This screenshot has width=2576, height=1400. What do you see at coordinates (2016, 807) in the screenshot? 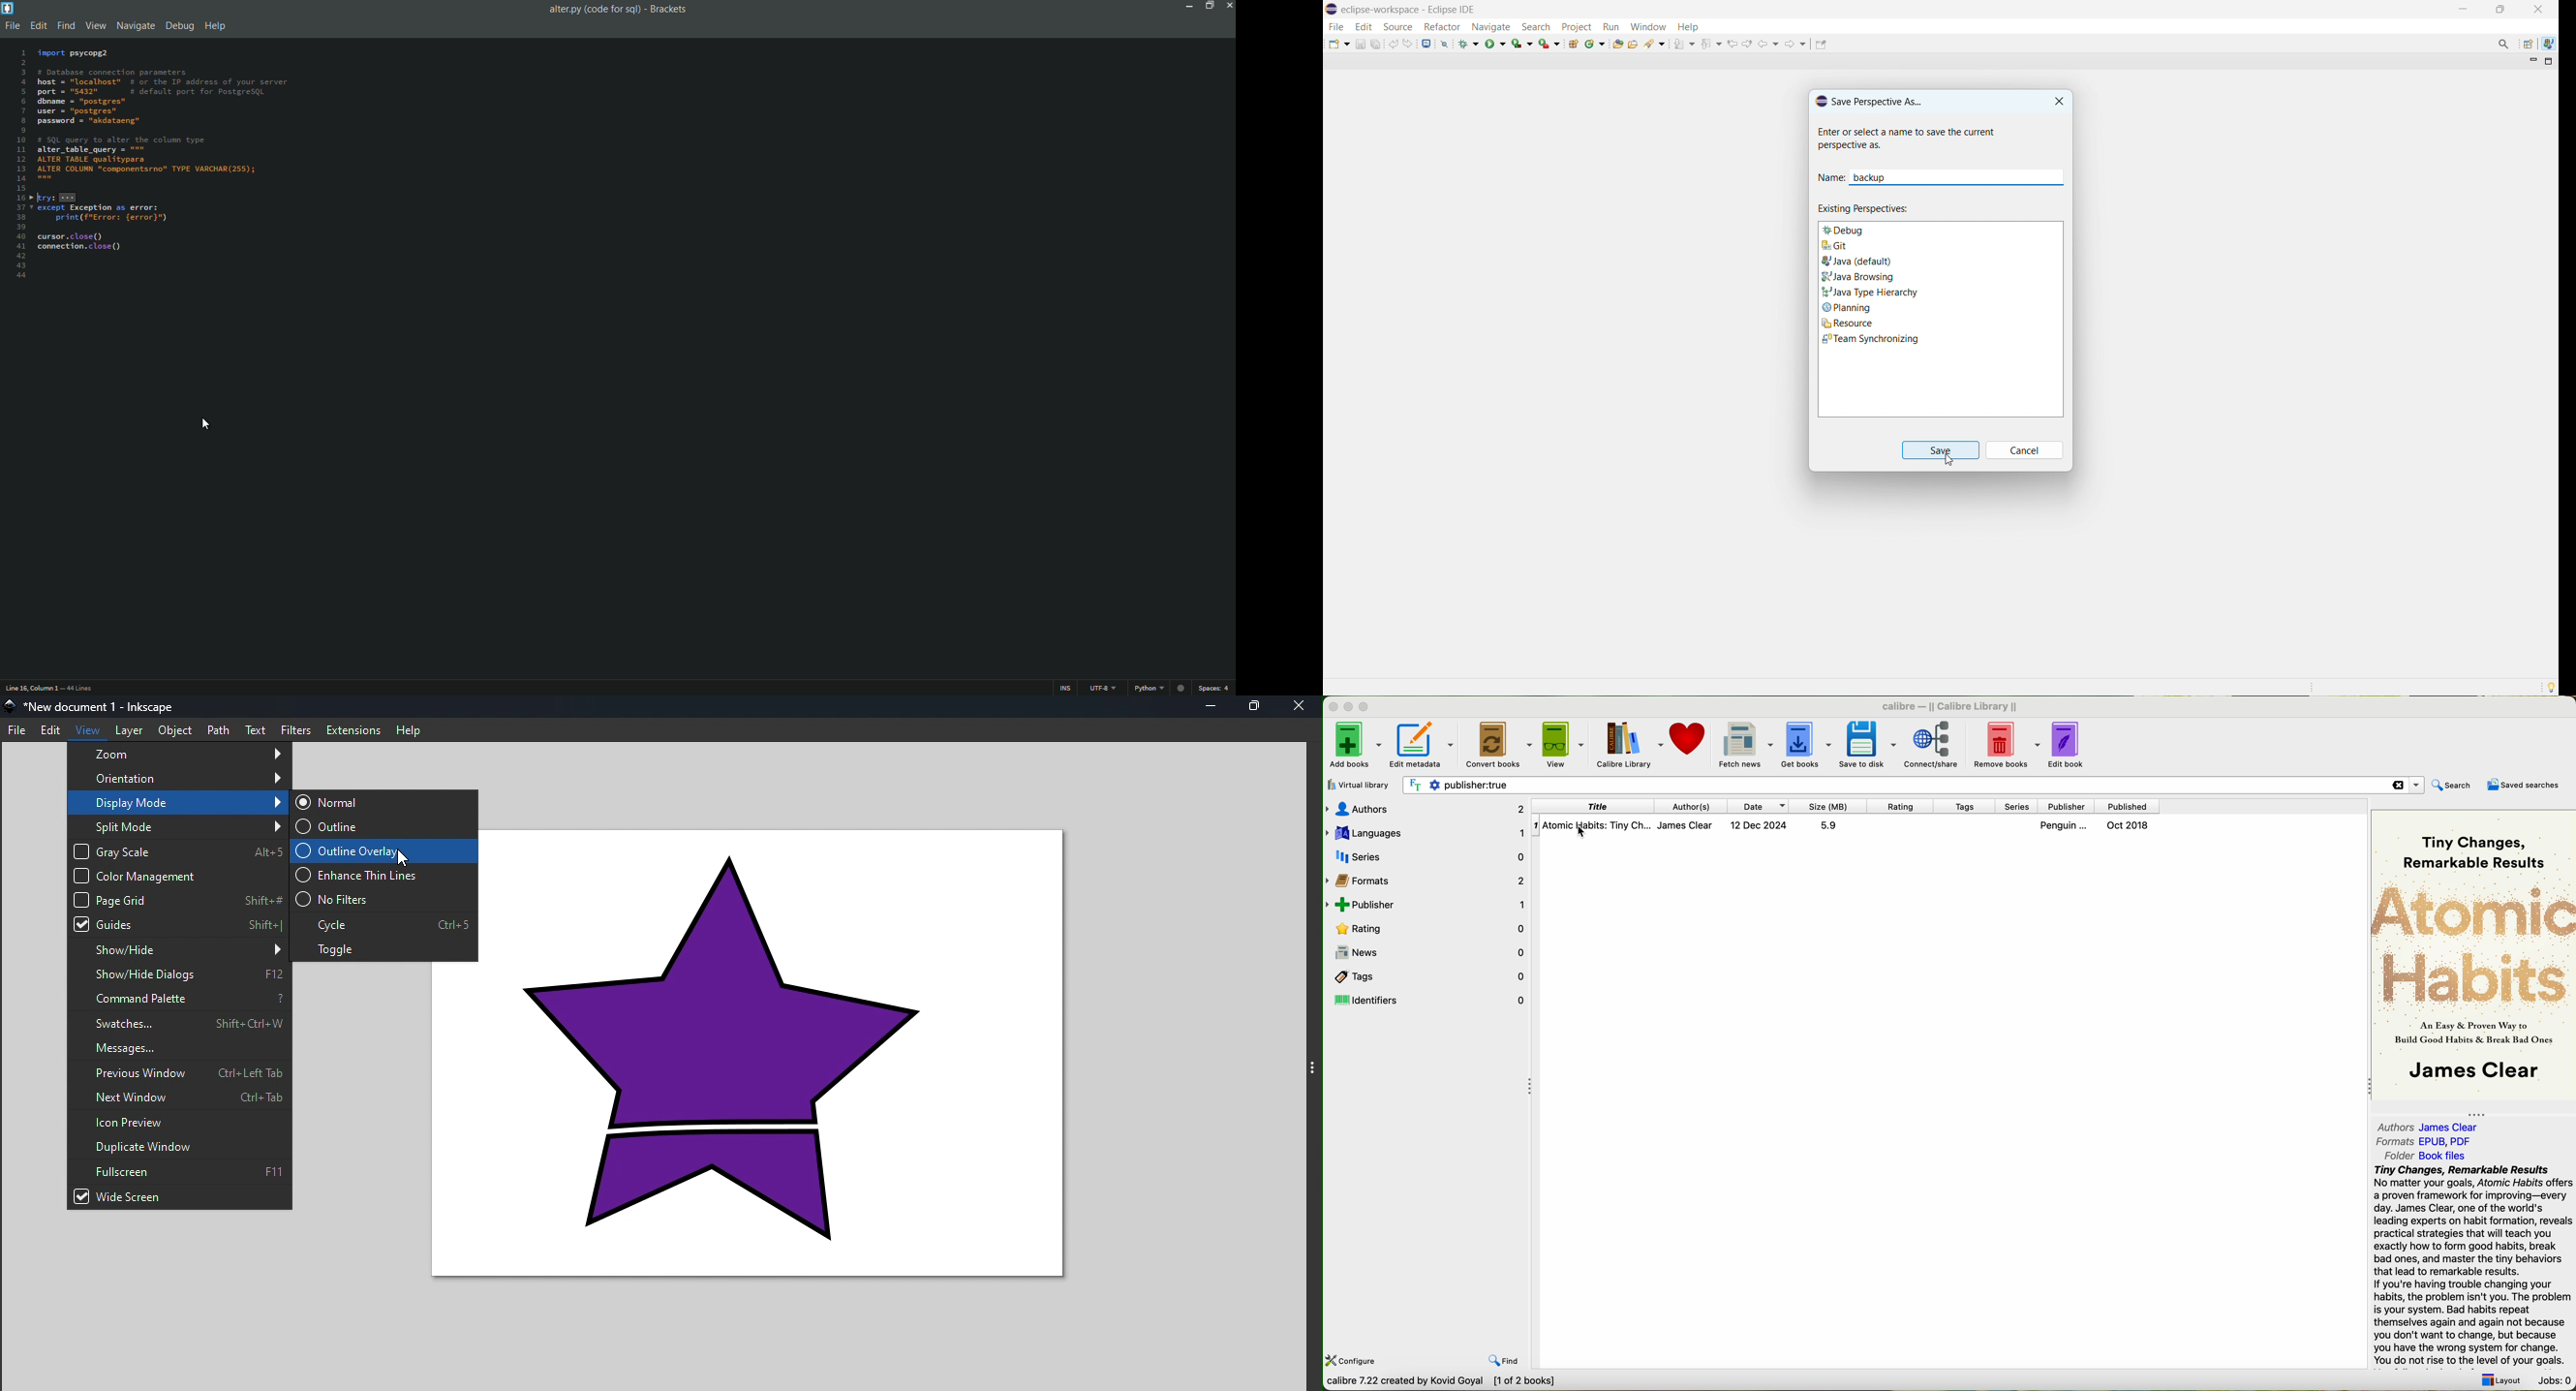
I see `series` at bounding box center [2016, 807].